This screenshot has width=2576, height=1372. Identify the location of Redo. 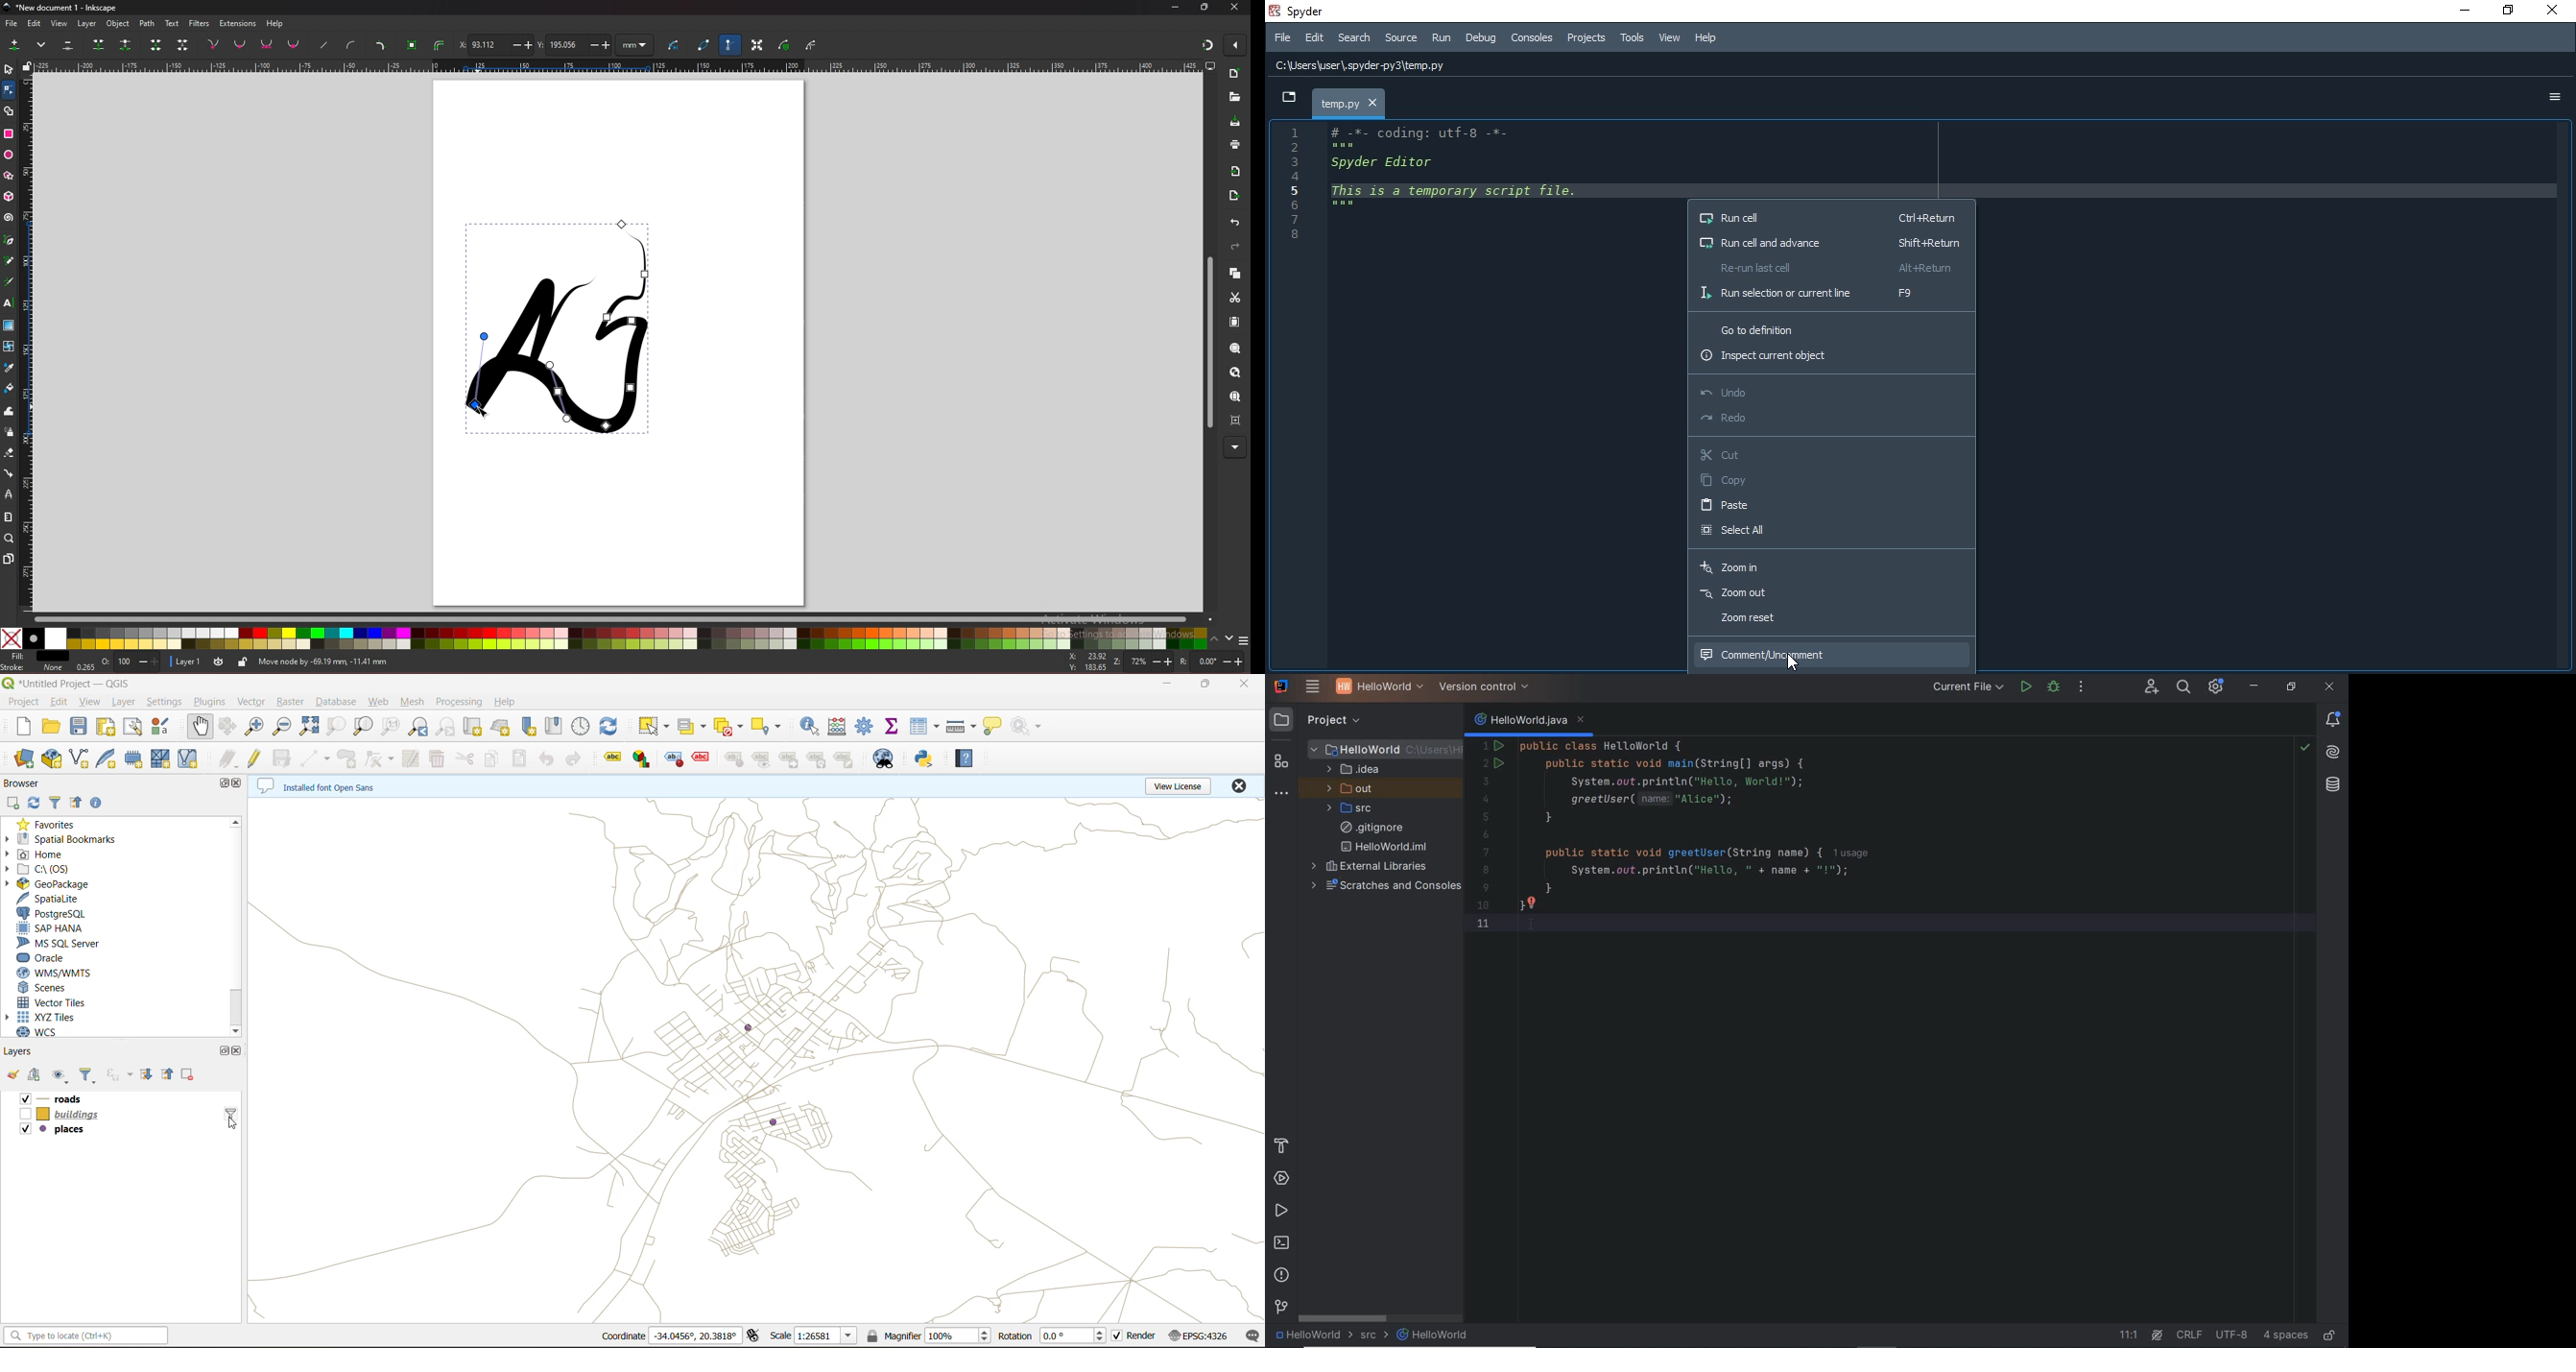
(1830, 420).